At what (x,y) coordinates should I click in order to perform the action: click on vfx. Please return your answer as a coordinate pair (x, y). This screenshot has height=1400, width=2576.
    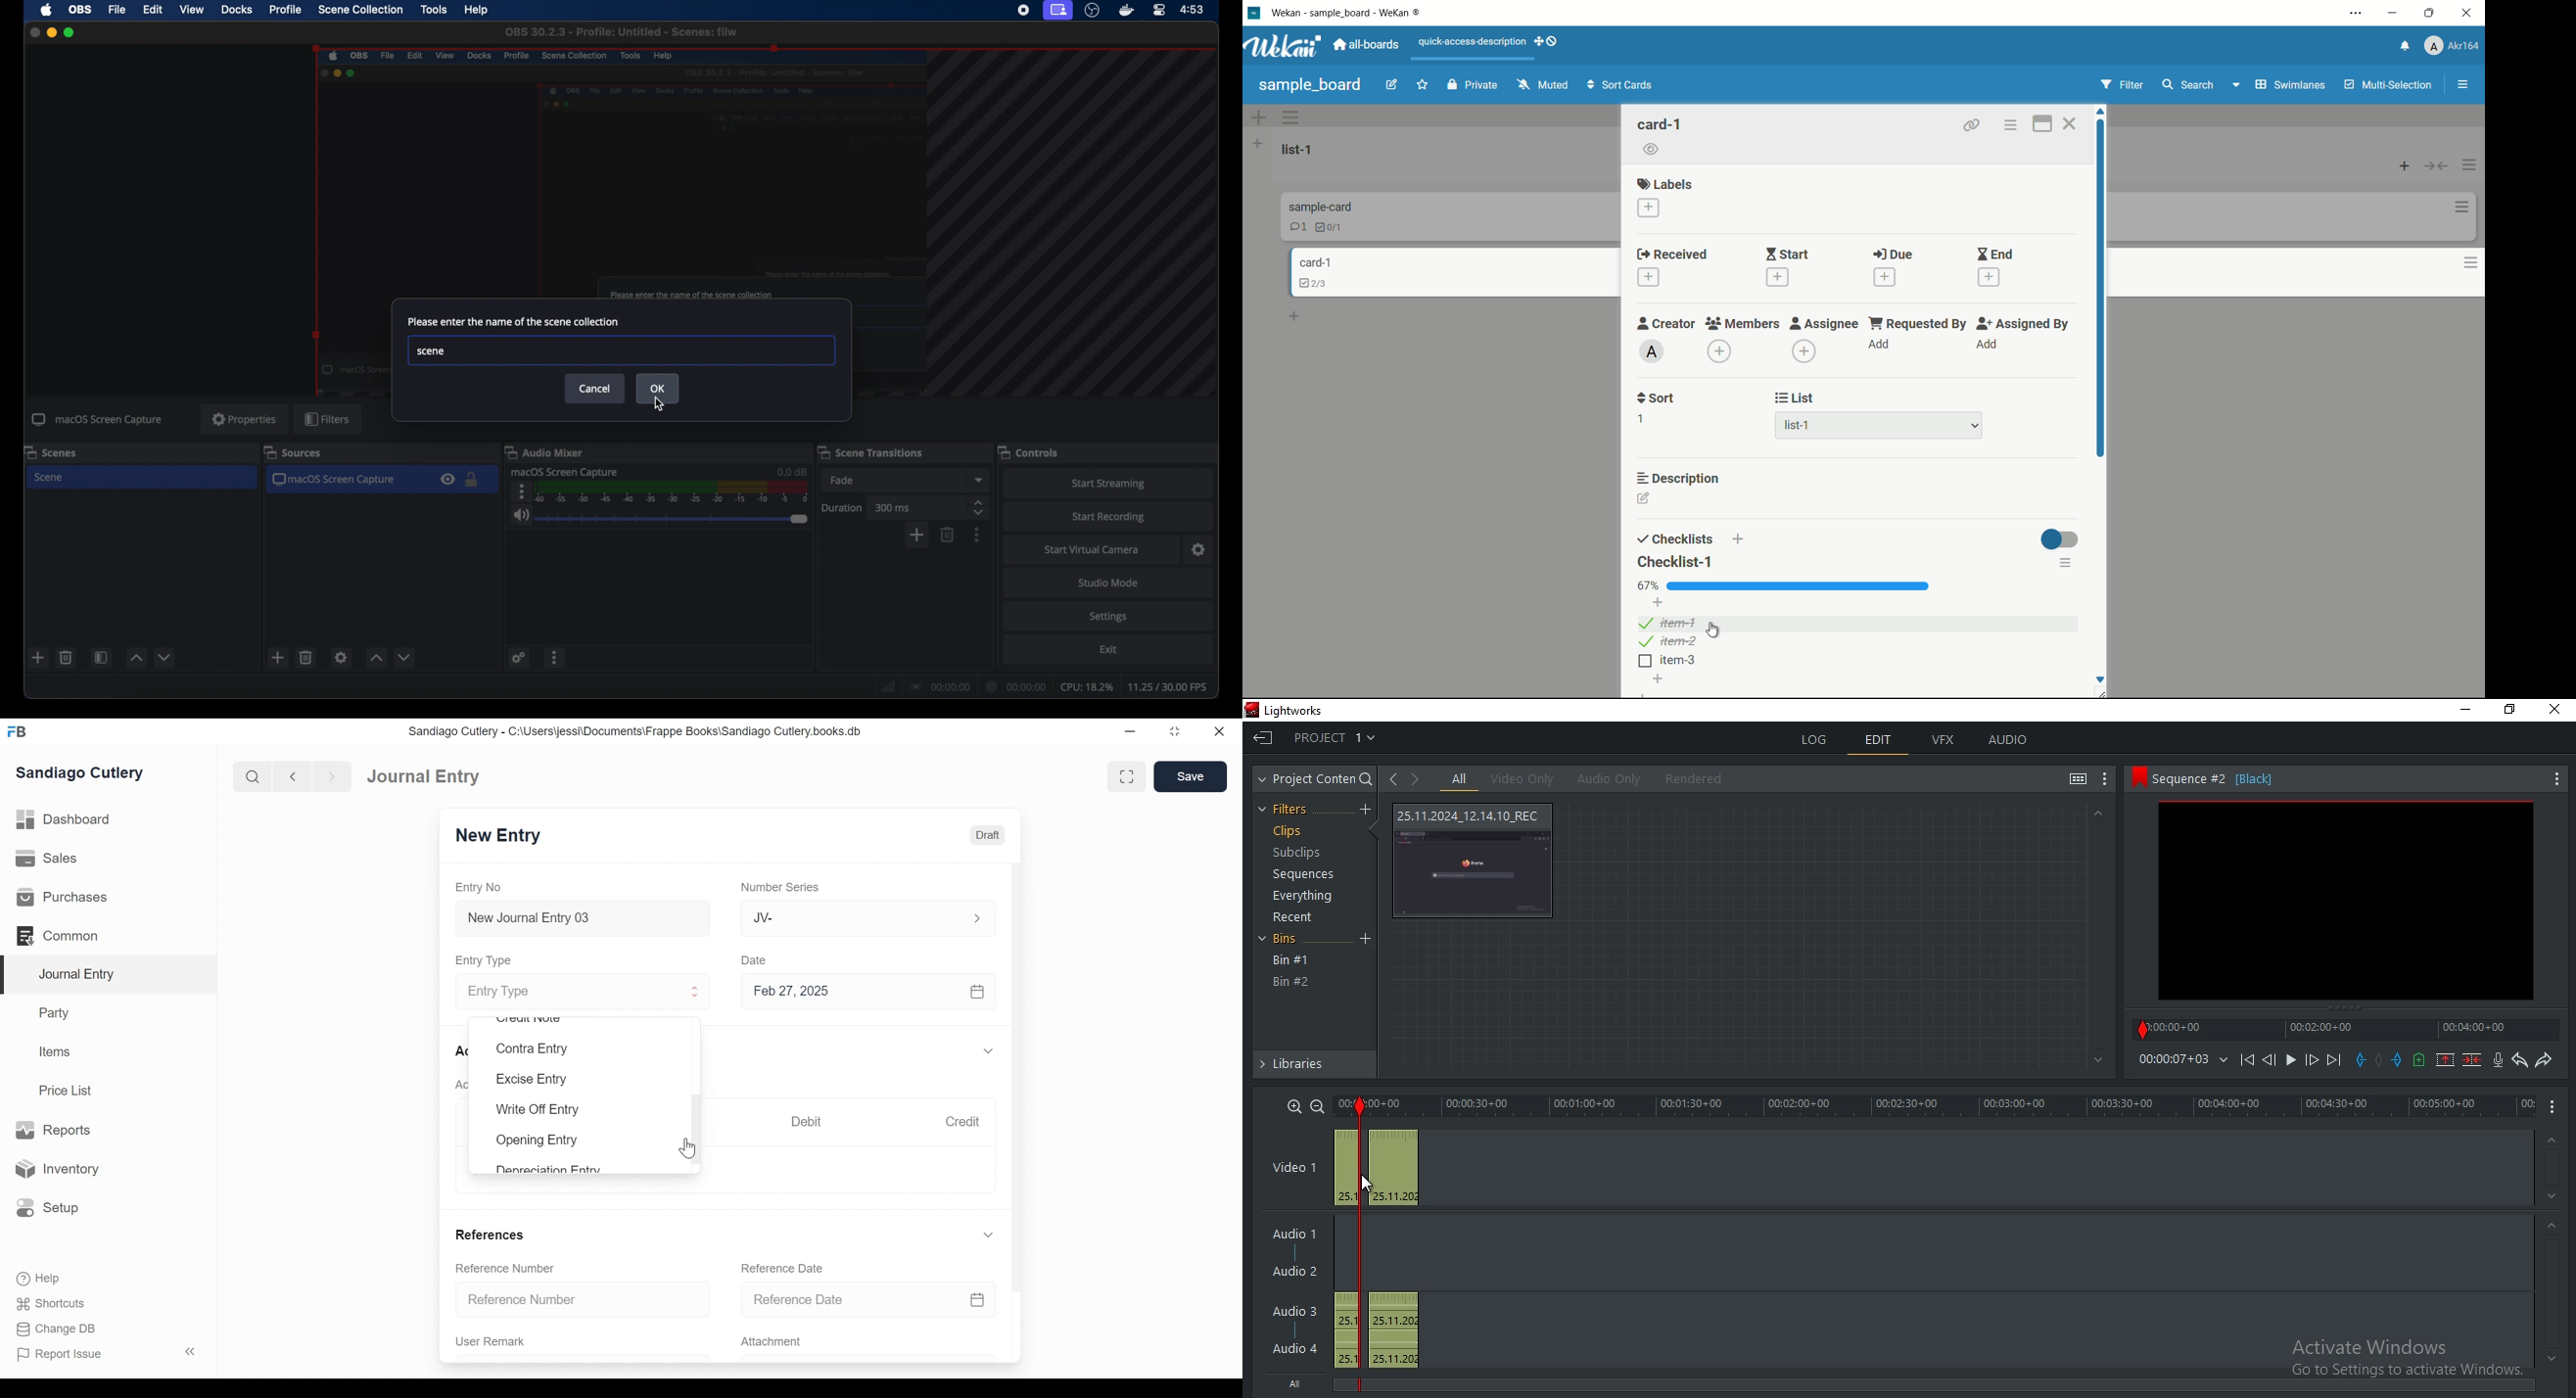
    Looking at the image, I should click on (1944, 740).